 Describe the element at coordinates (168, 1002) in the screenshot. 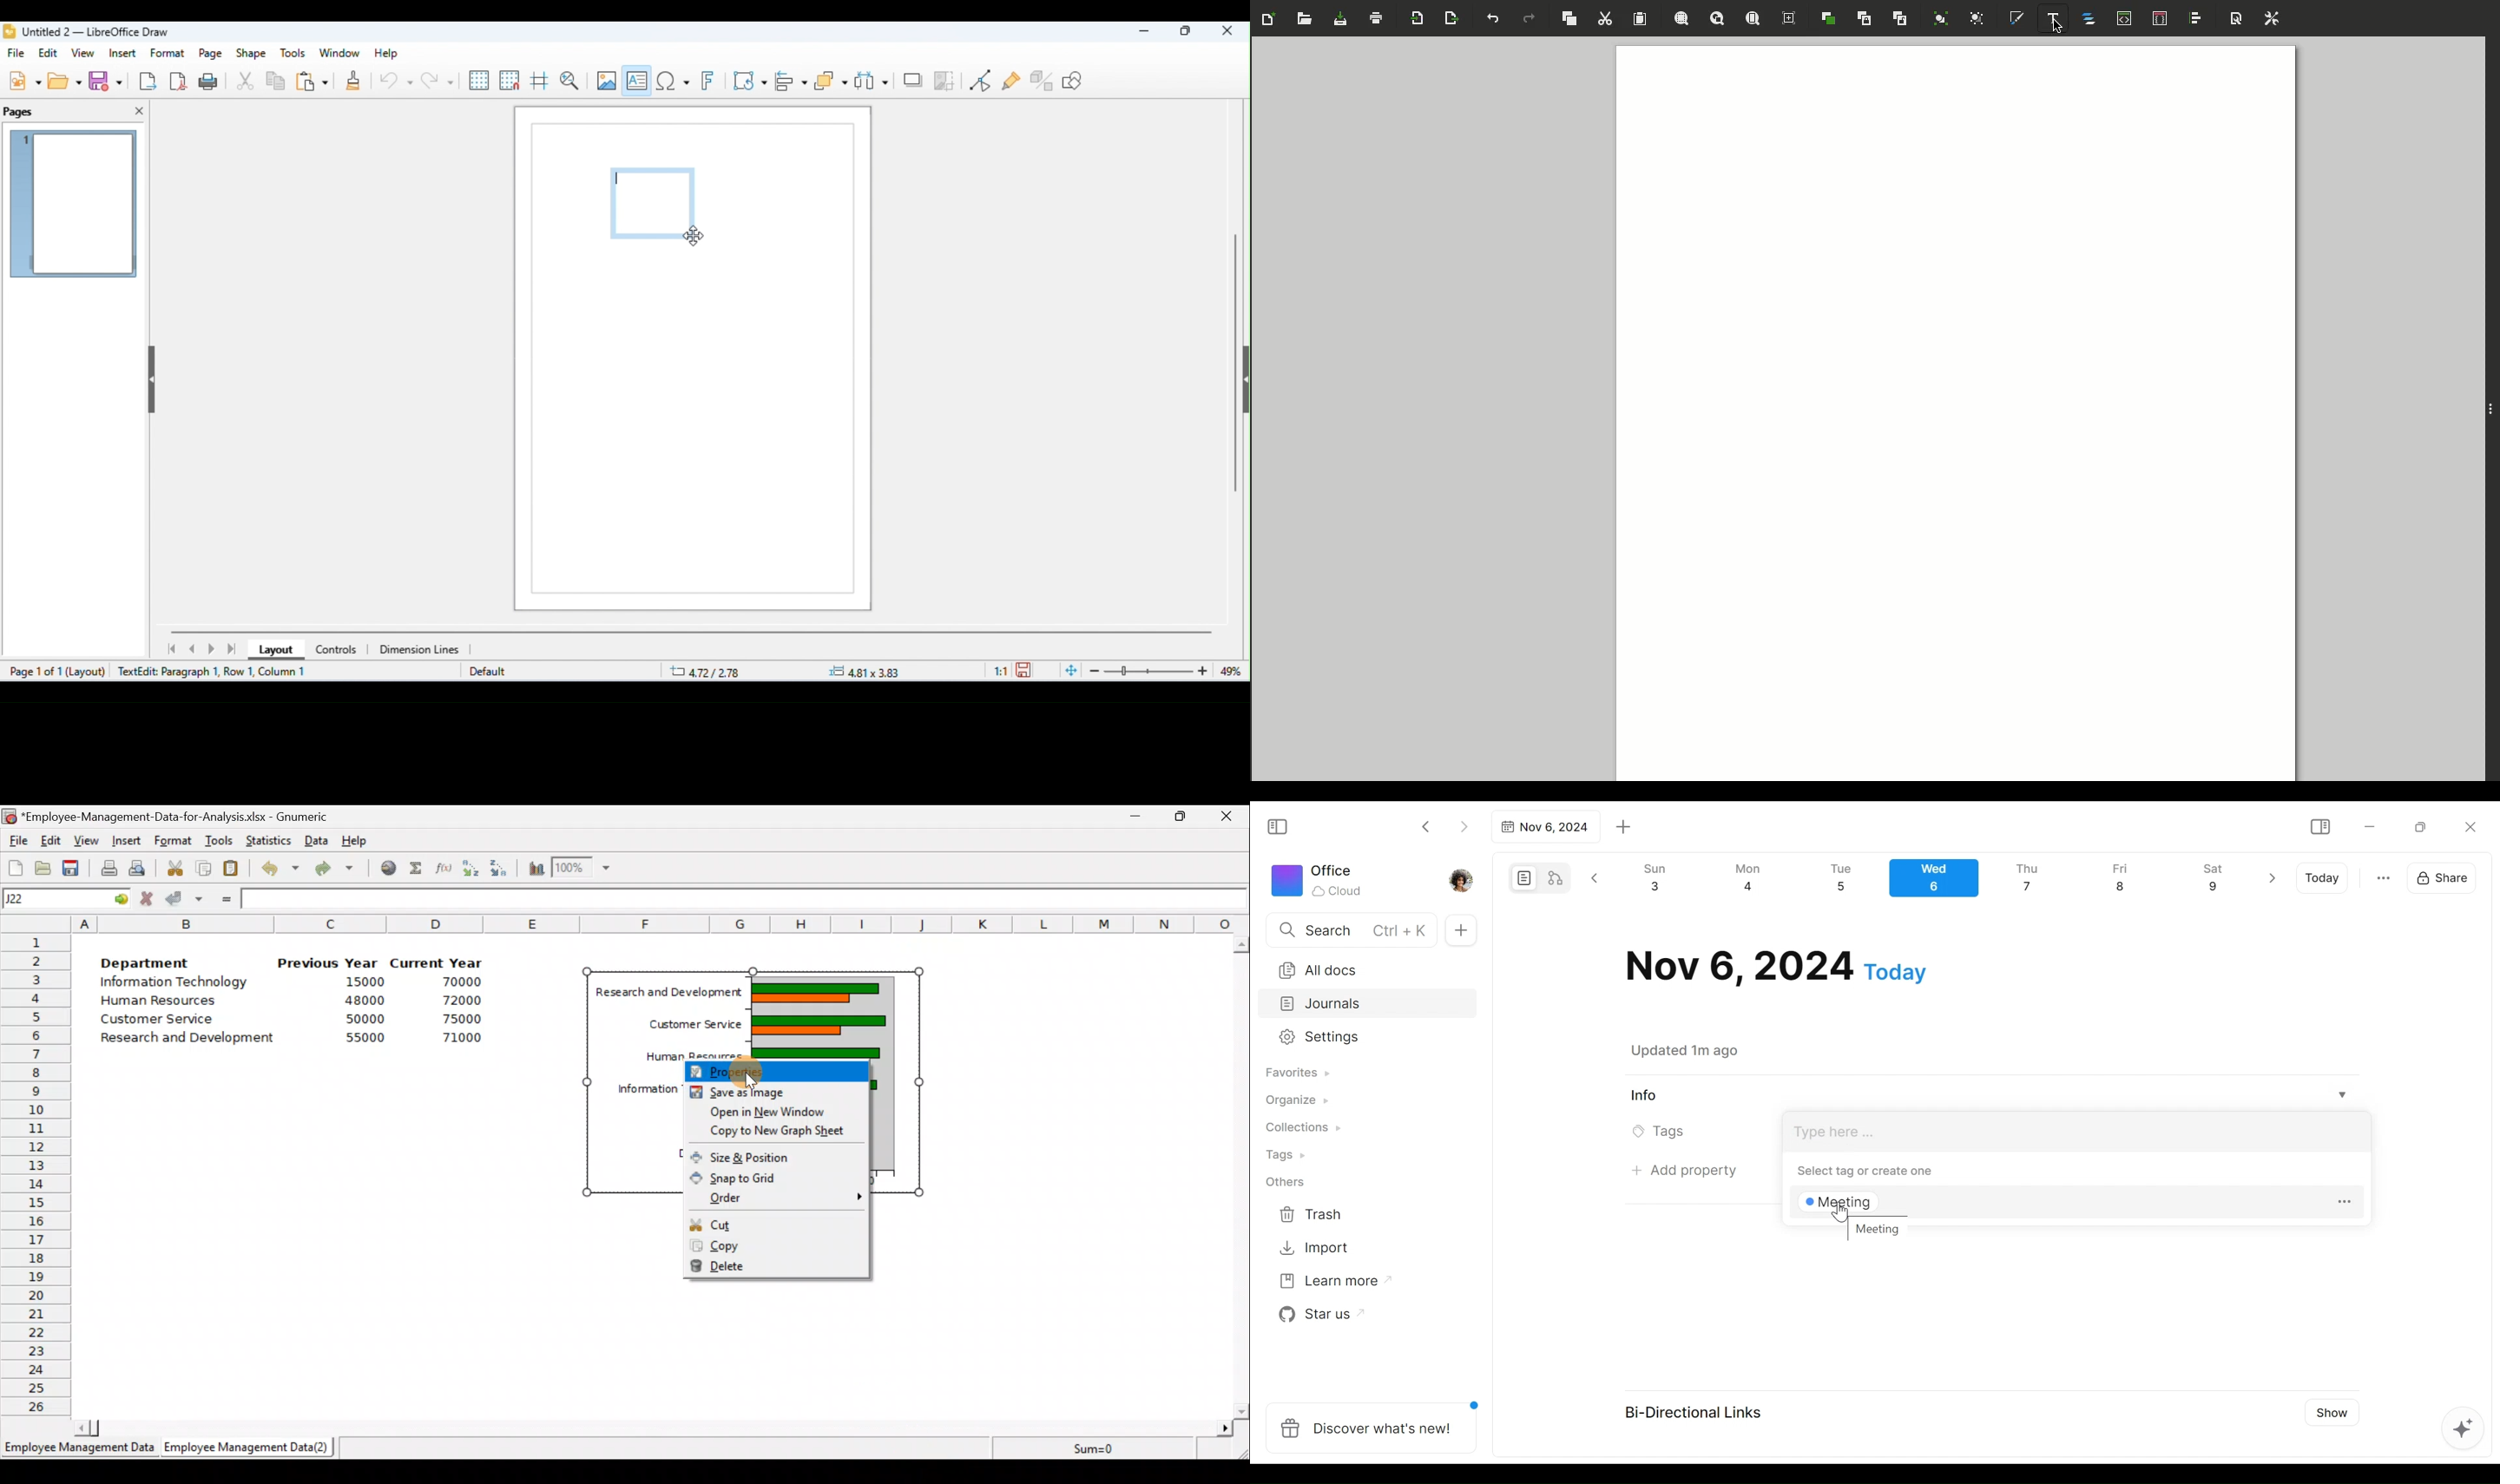

I see `Human Resources` at that location.